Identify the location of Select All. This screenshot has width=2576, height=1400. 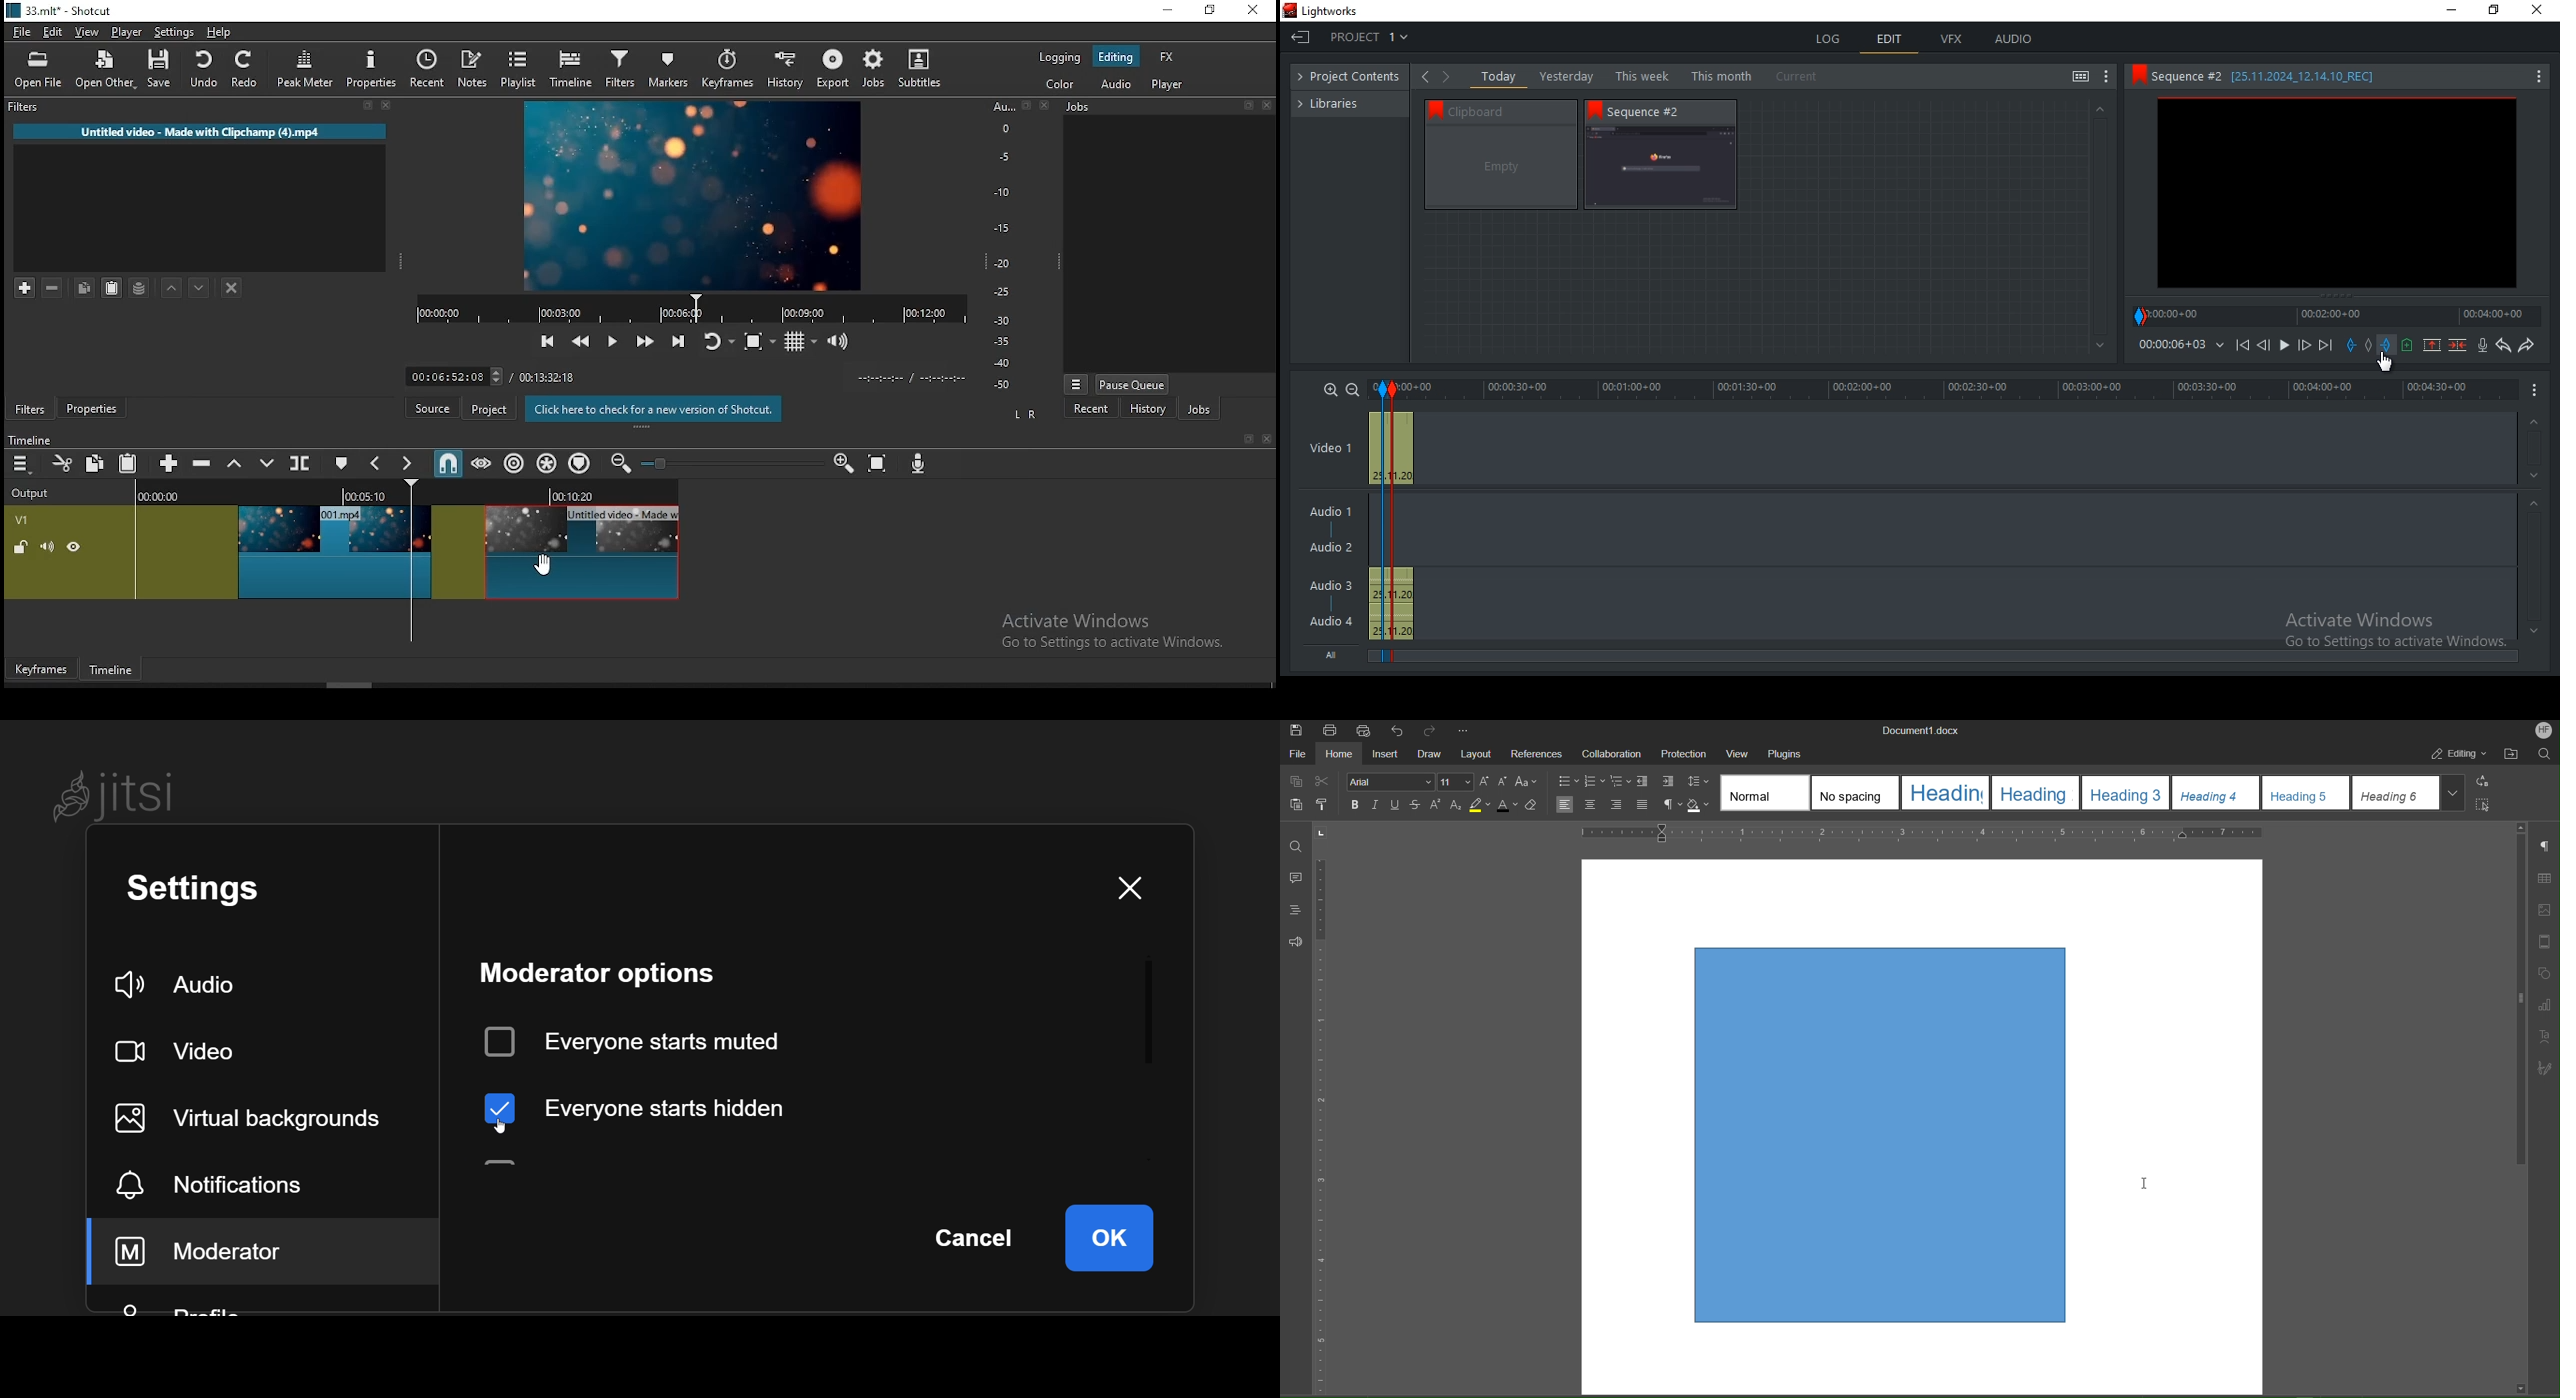
(2485, 804).